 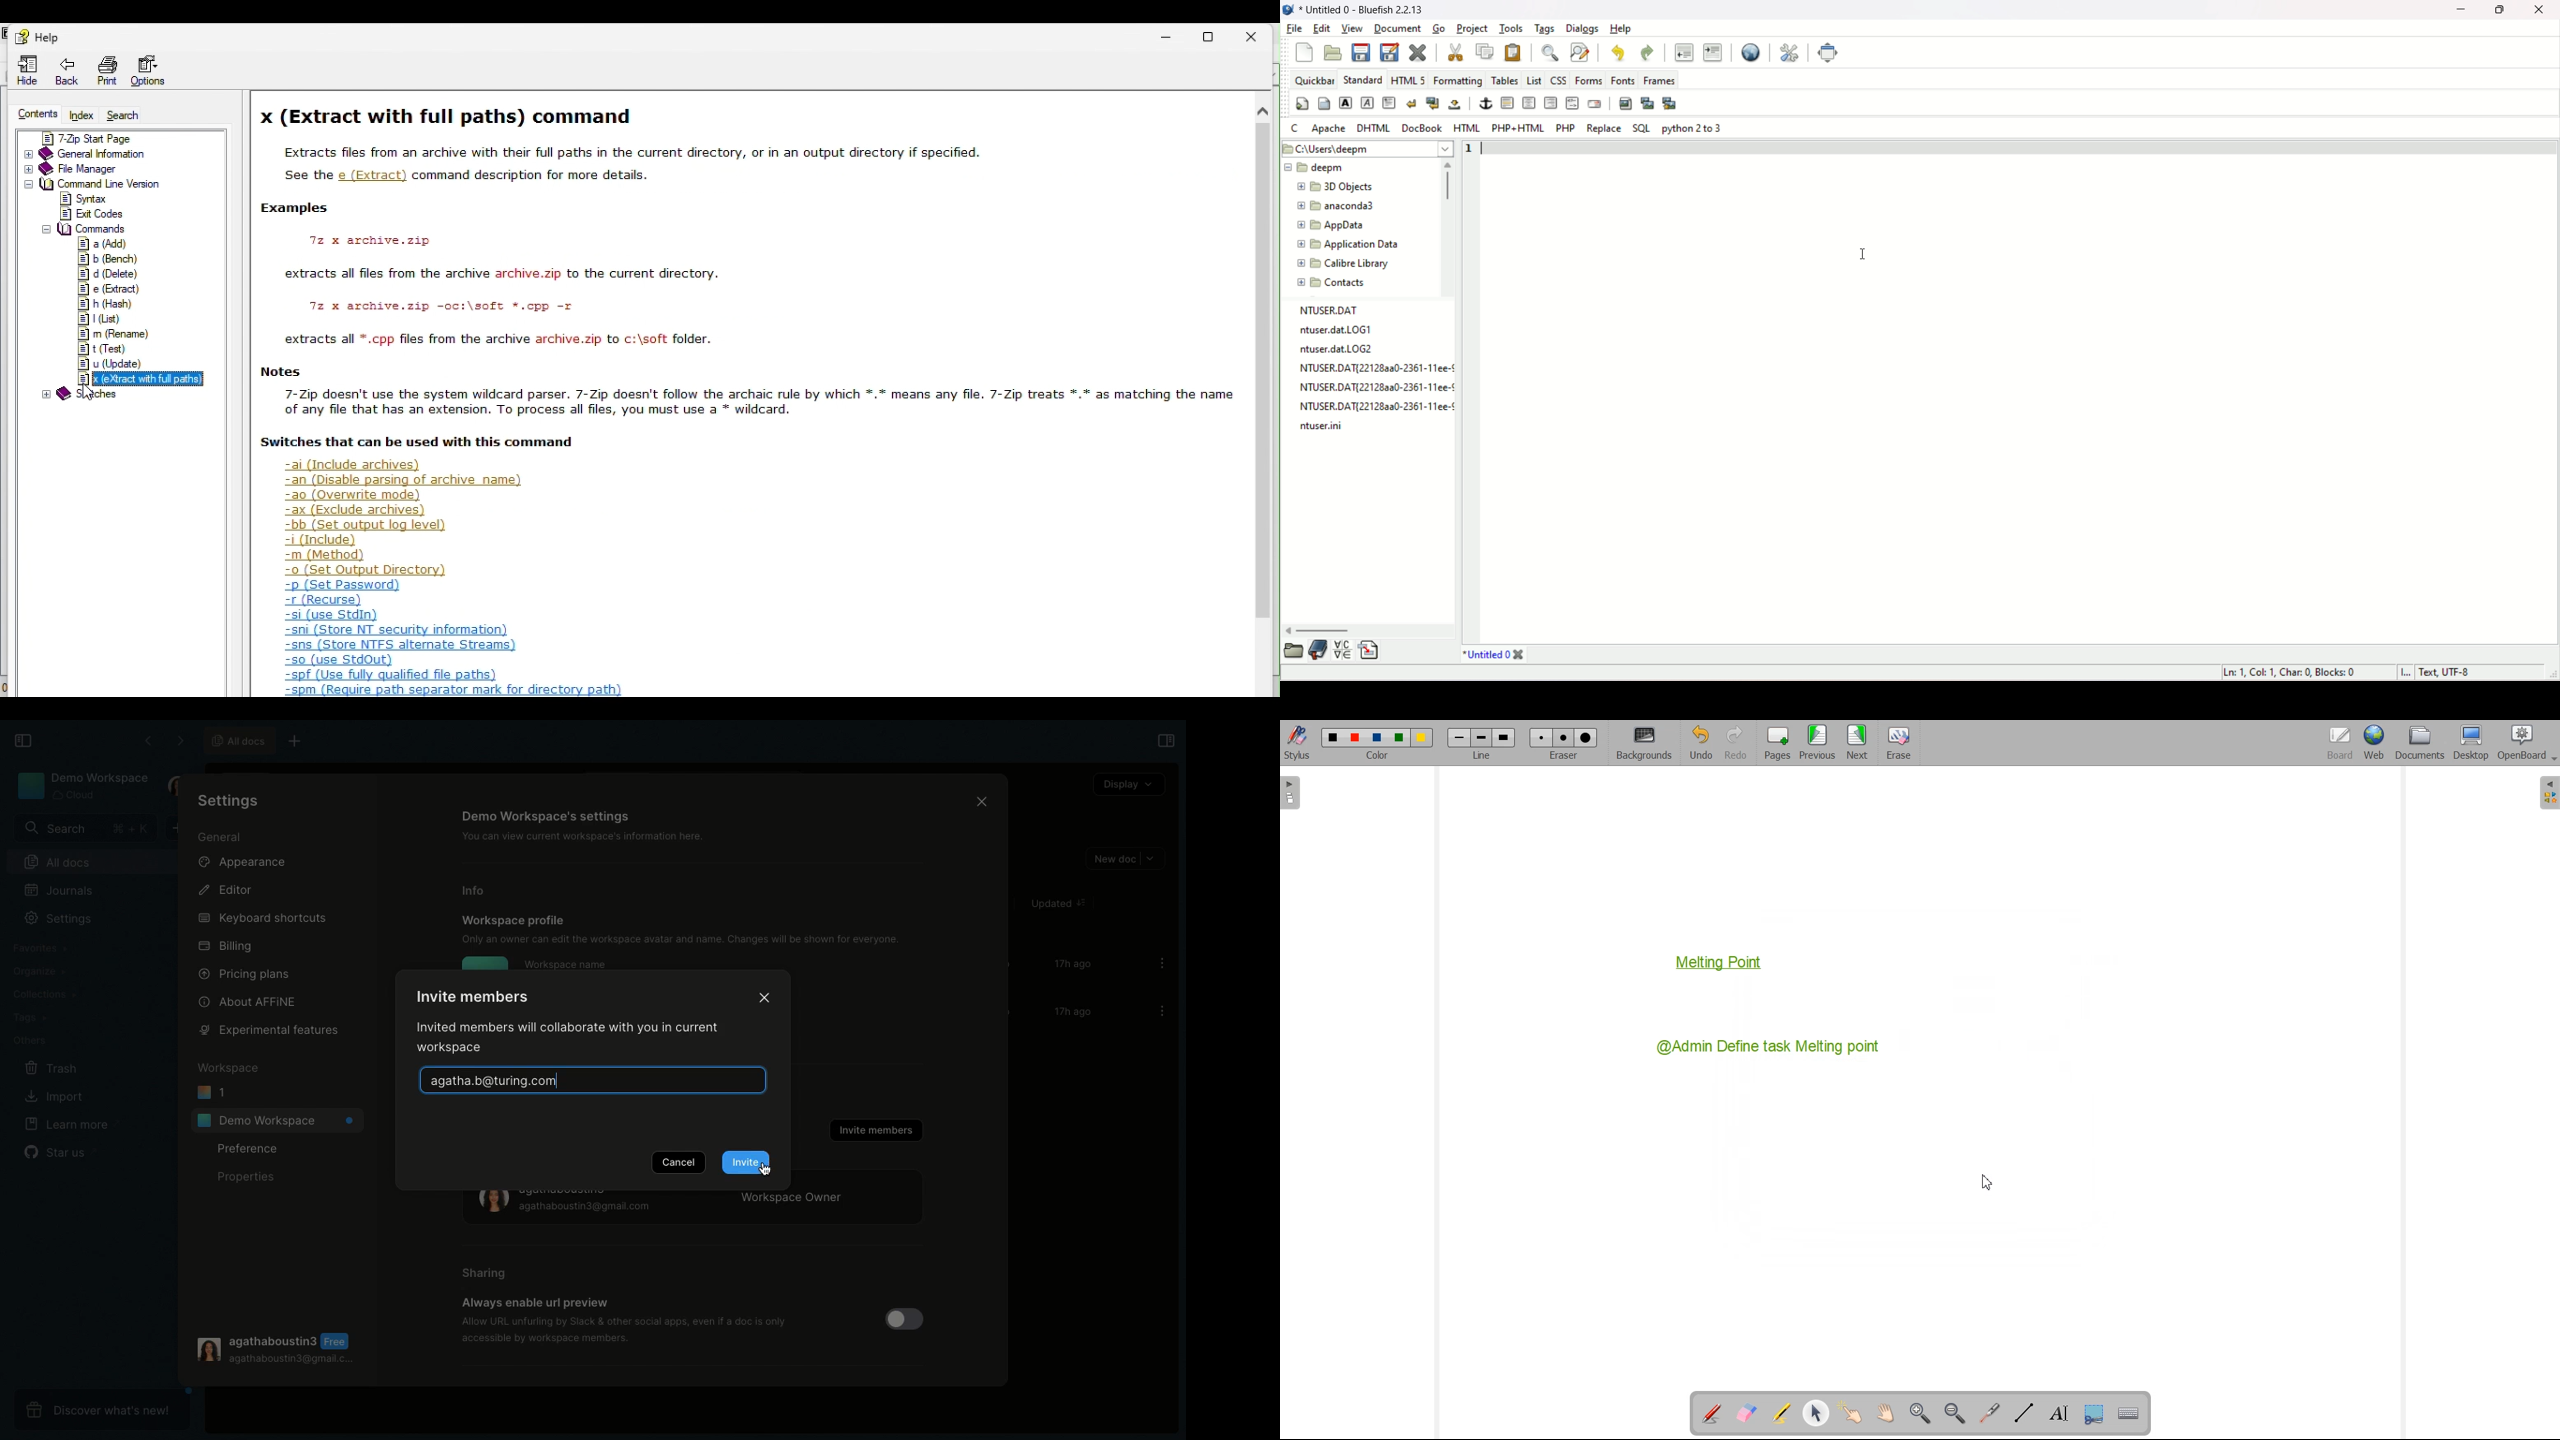 I want to click on list, so click(x=1535, y=81).